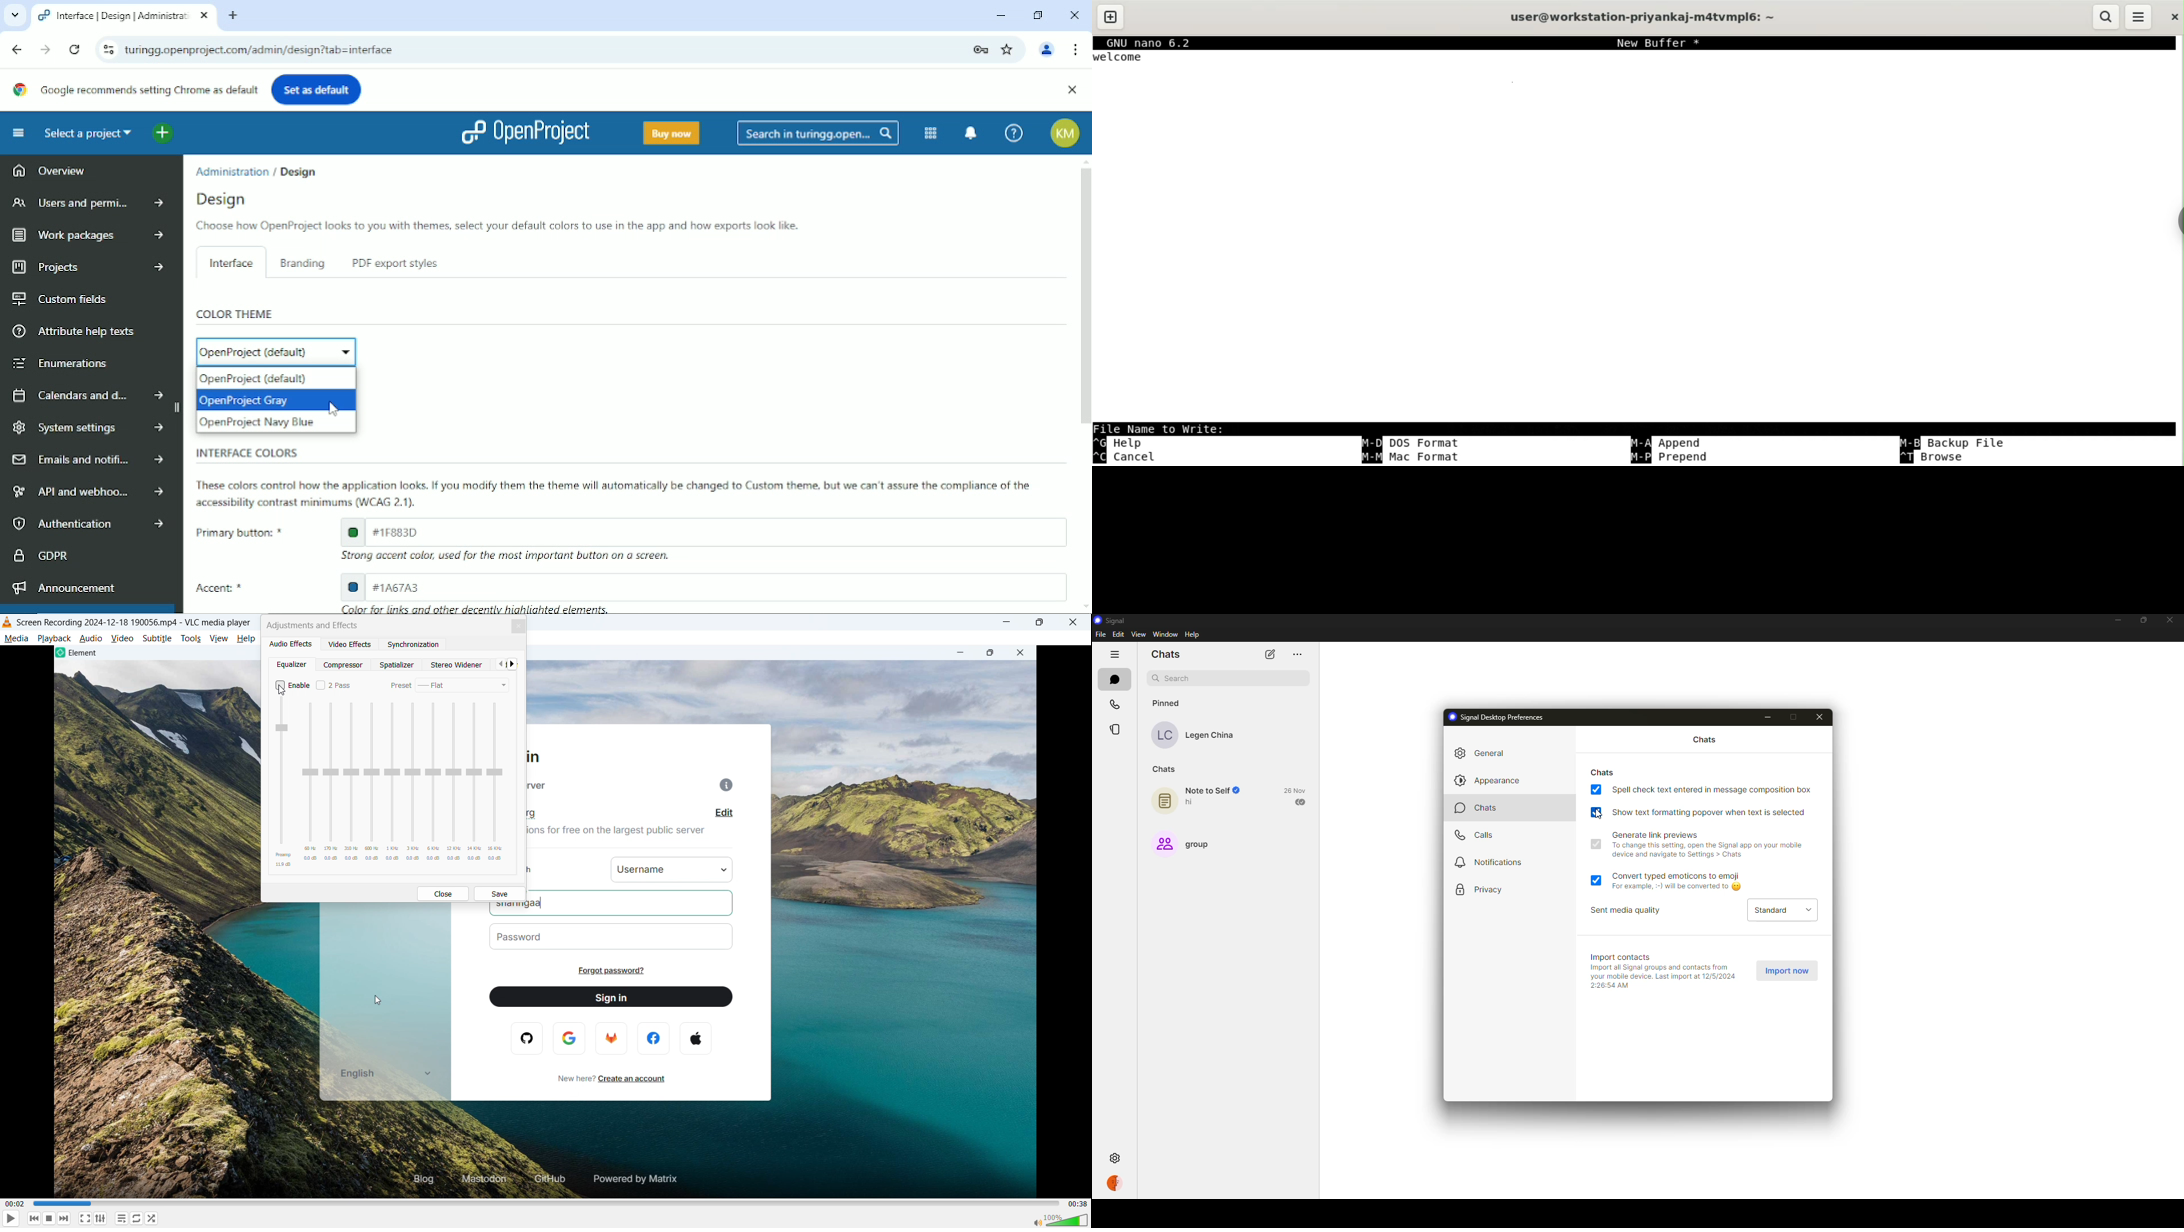 Image resolution: width=2184 pixels, height=1232 pixels. What do you see at coordinates (34, 1218) in the screenshot?
I see `Backward or previous media ` at bounding box center [34, 1218].